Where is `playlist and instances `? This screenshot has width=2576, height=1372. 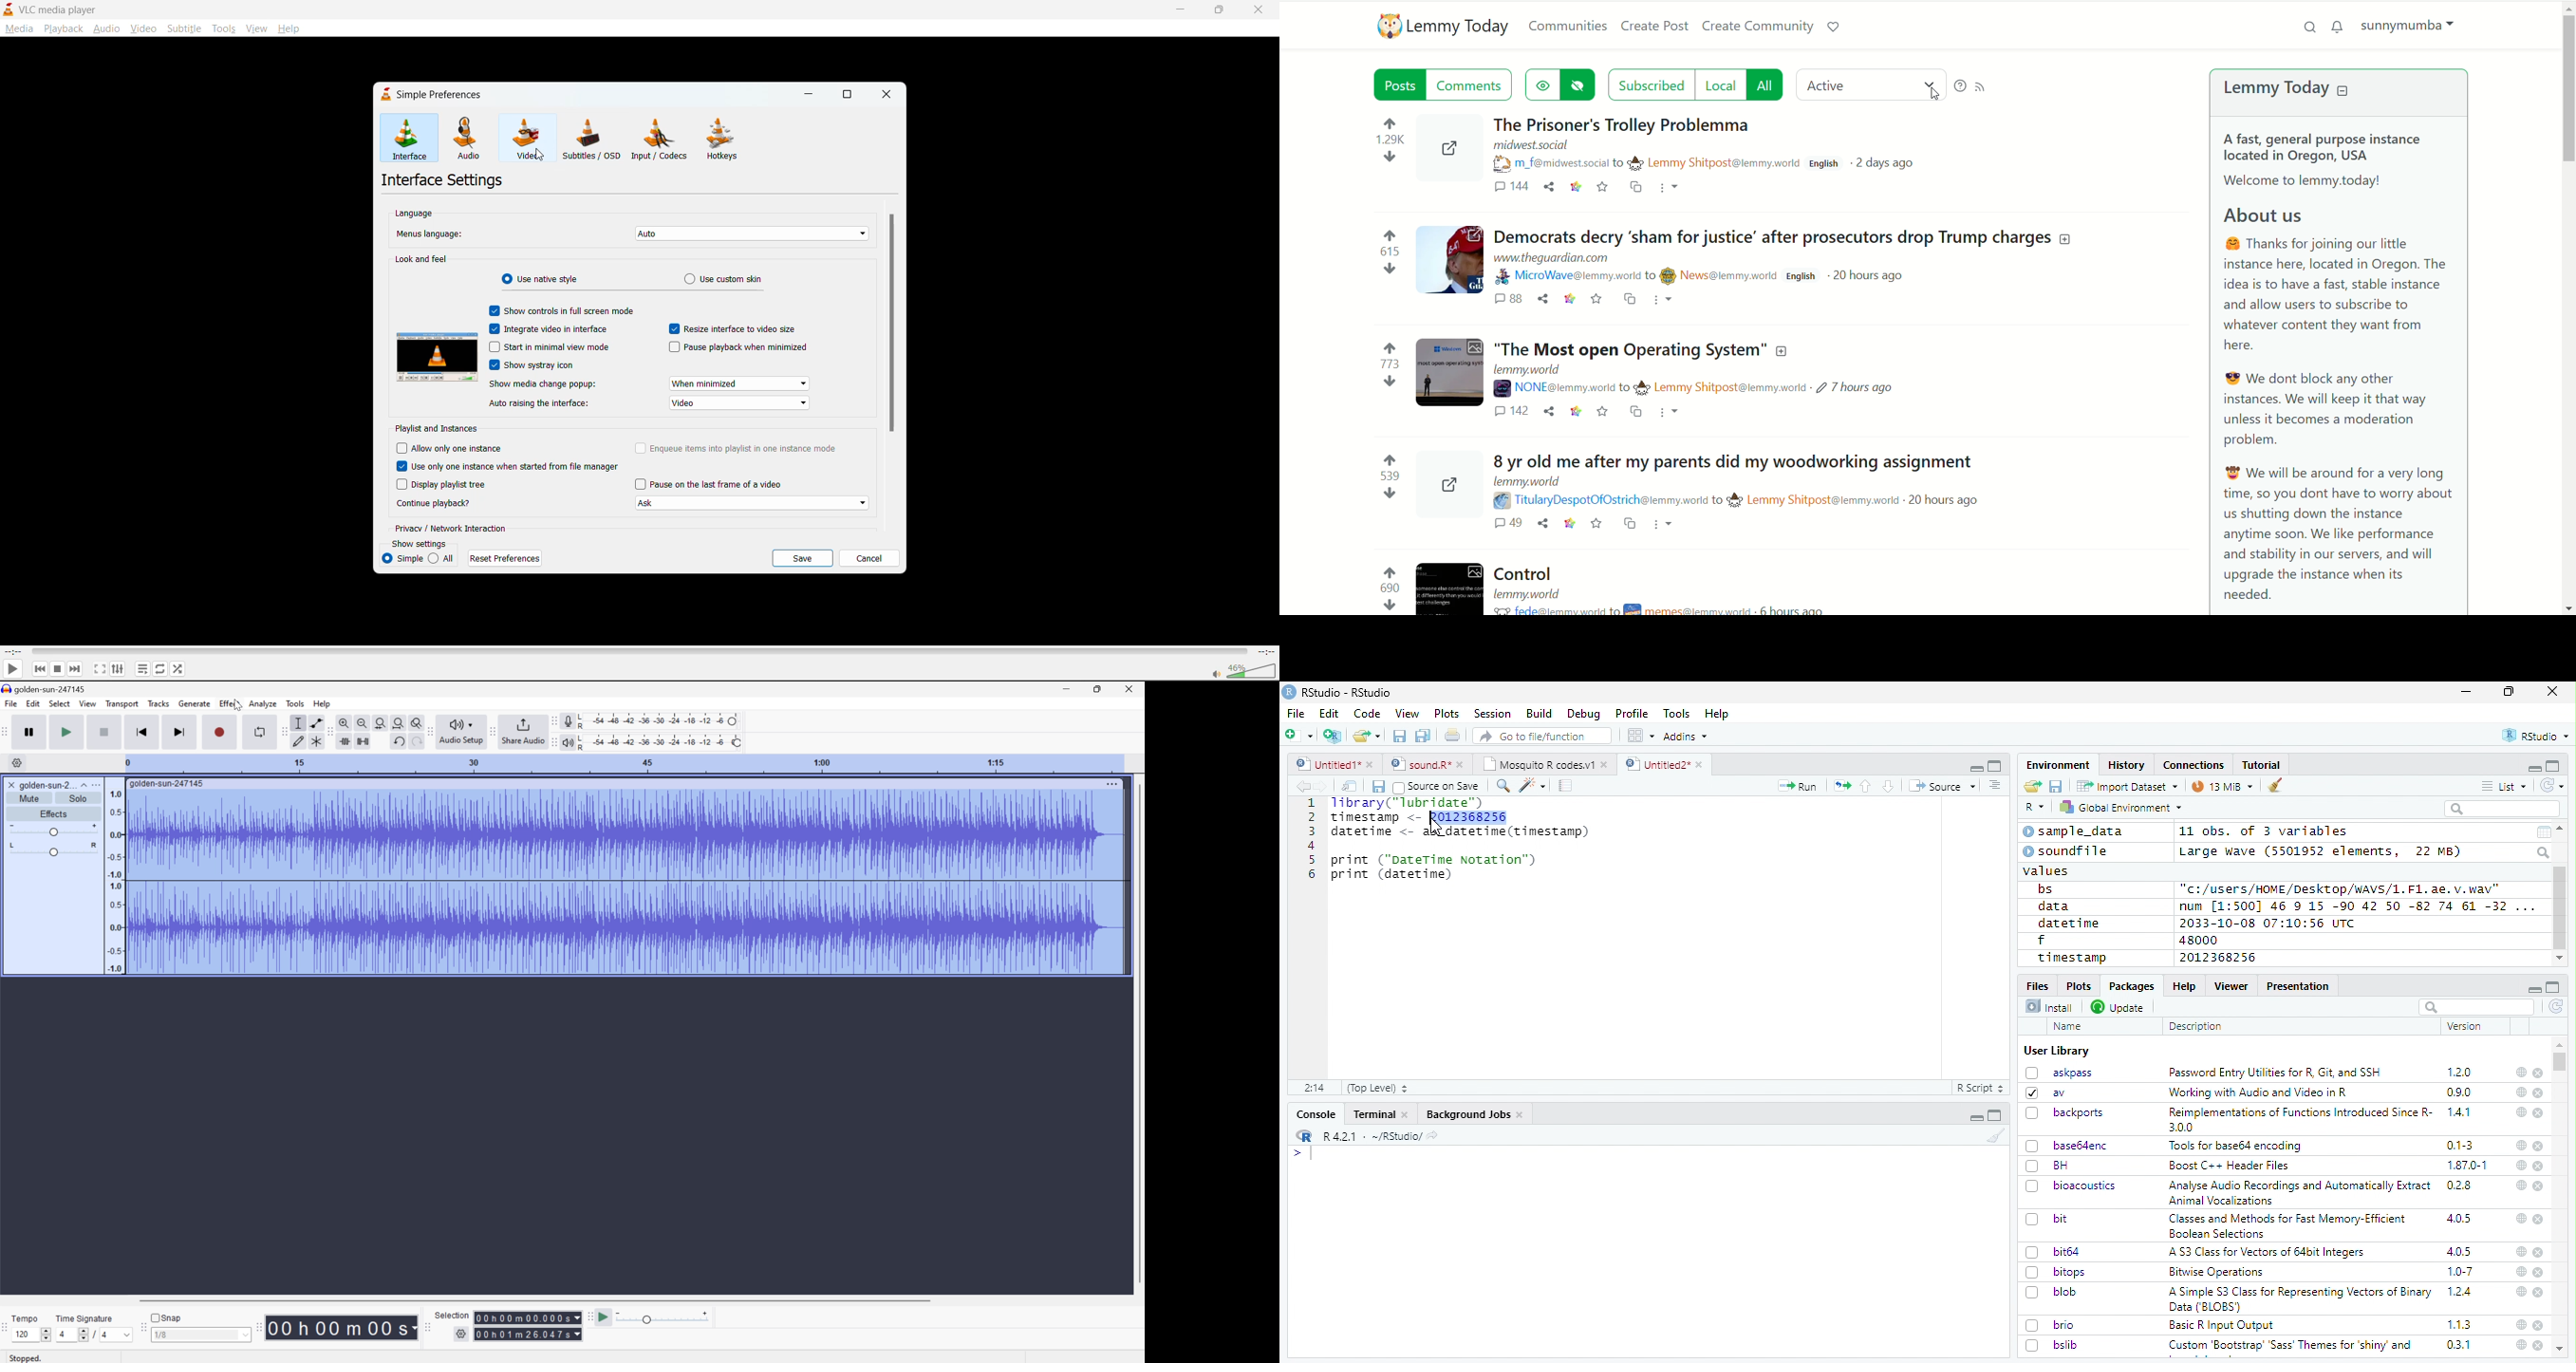
playlist and instances  is located at coordinates (441, 427).